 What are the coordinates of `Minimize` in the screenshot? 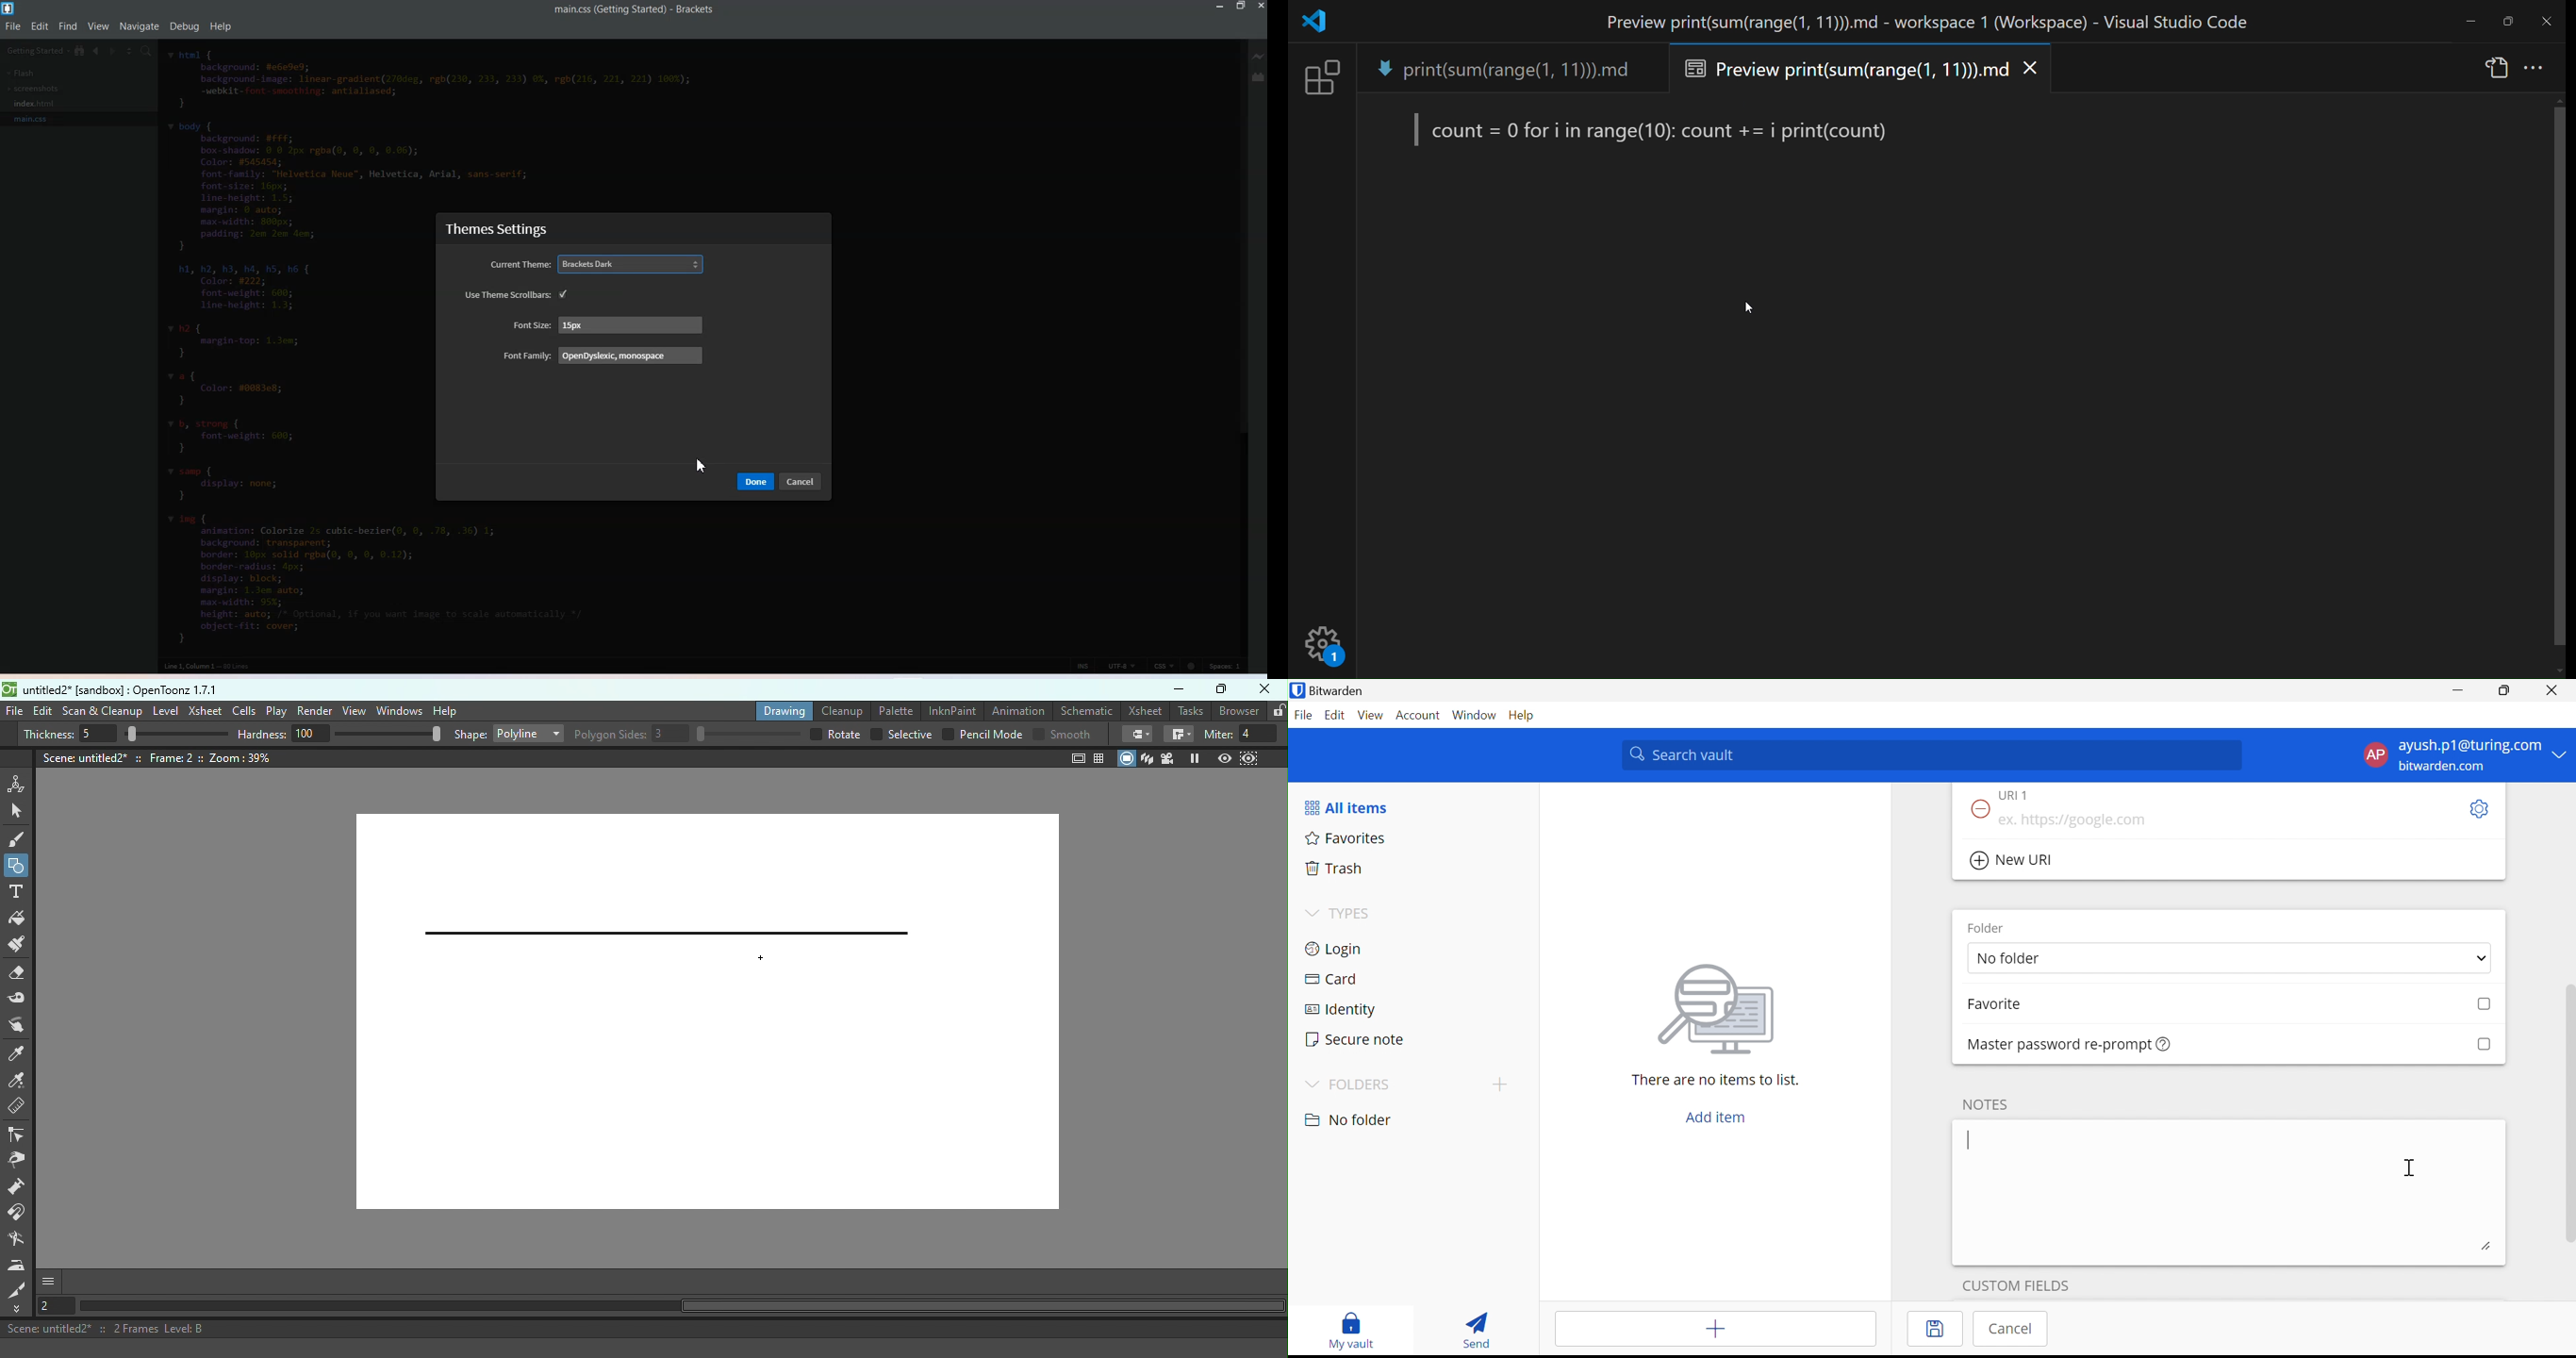 It's located at (1180, 689).